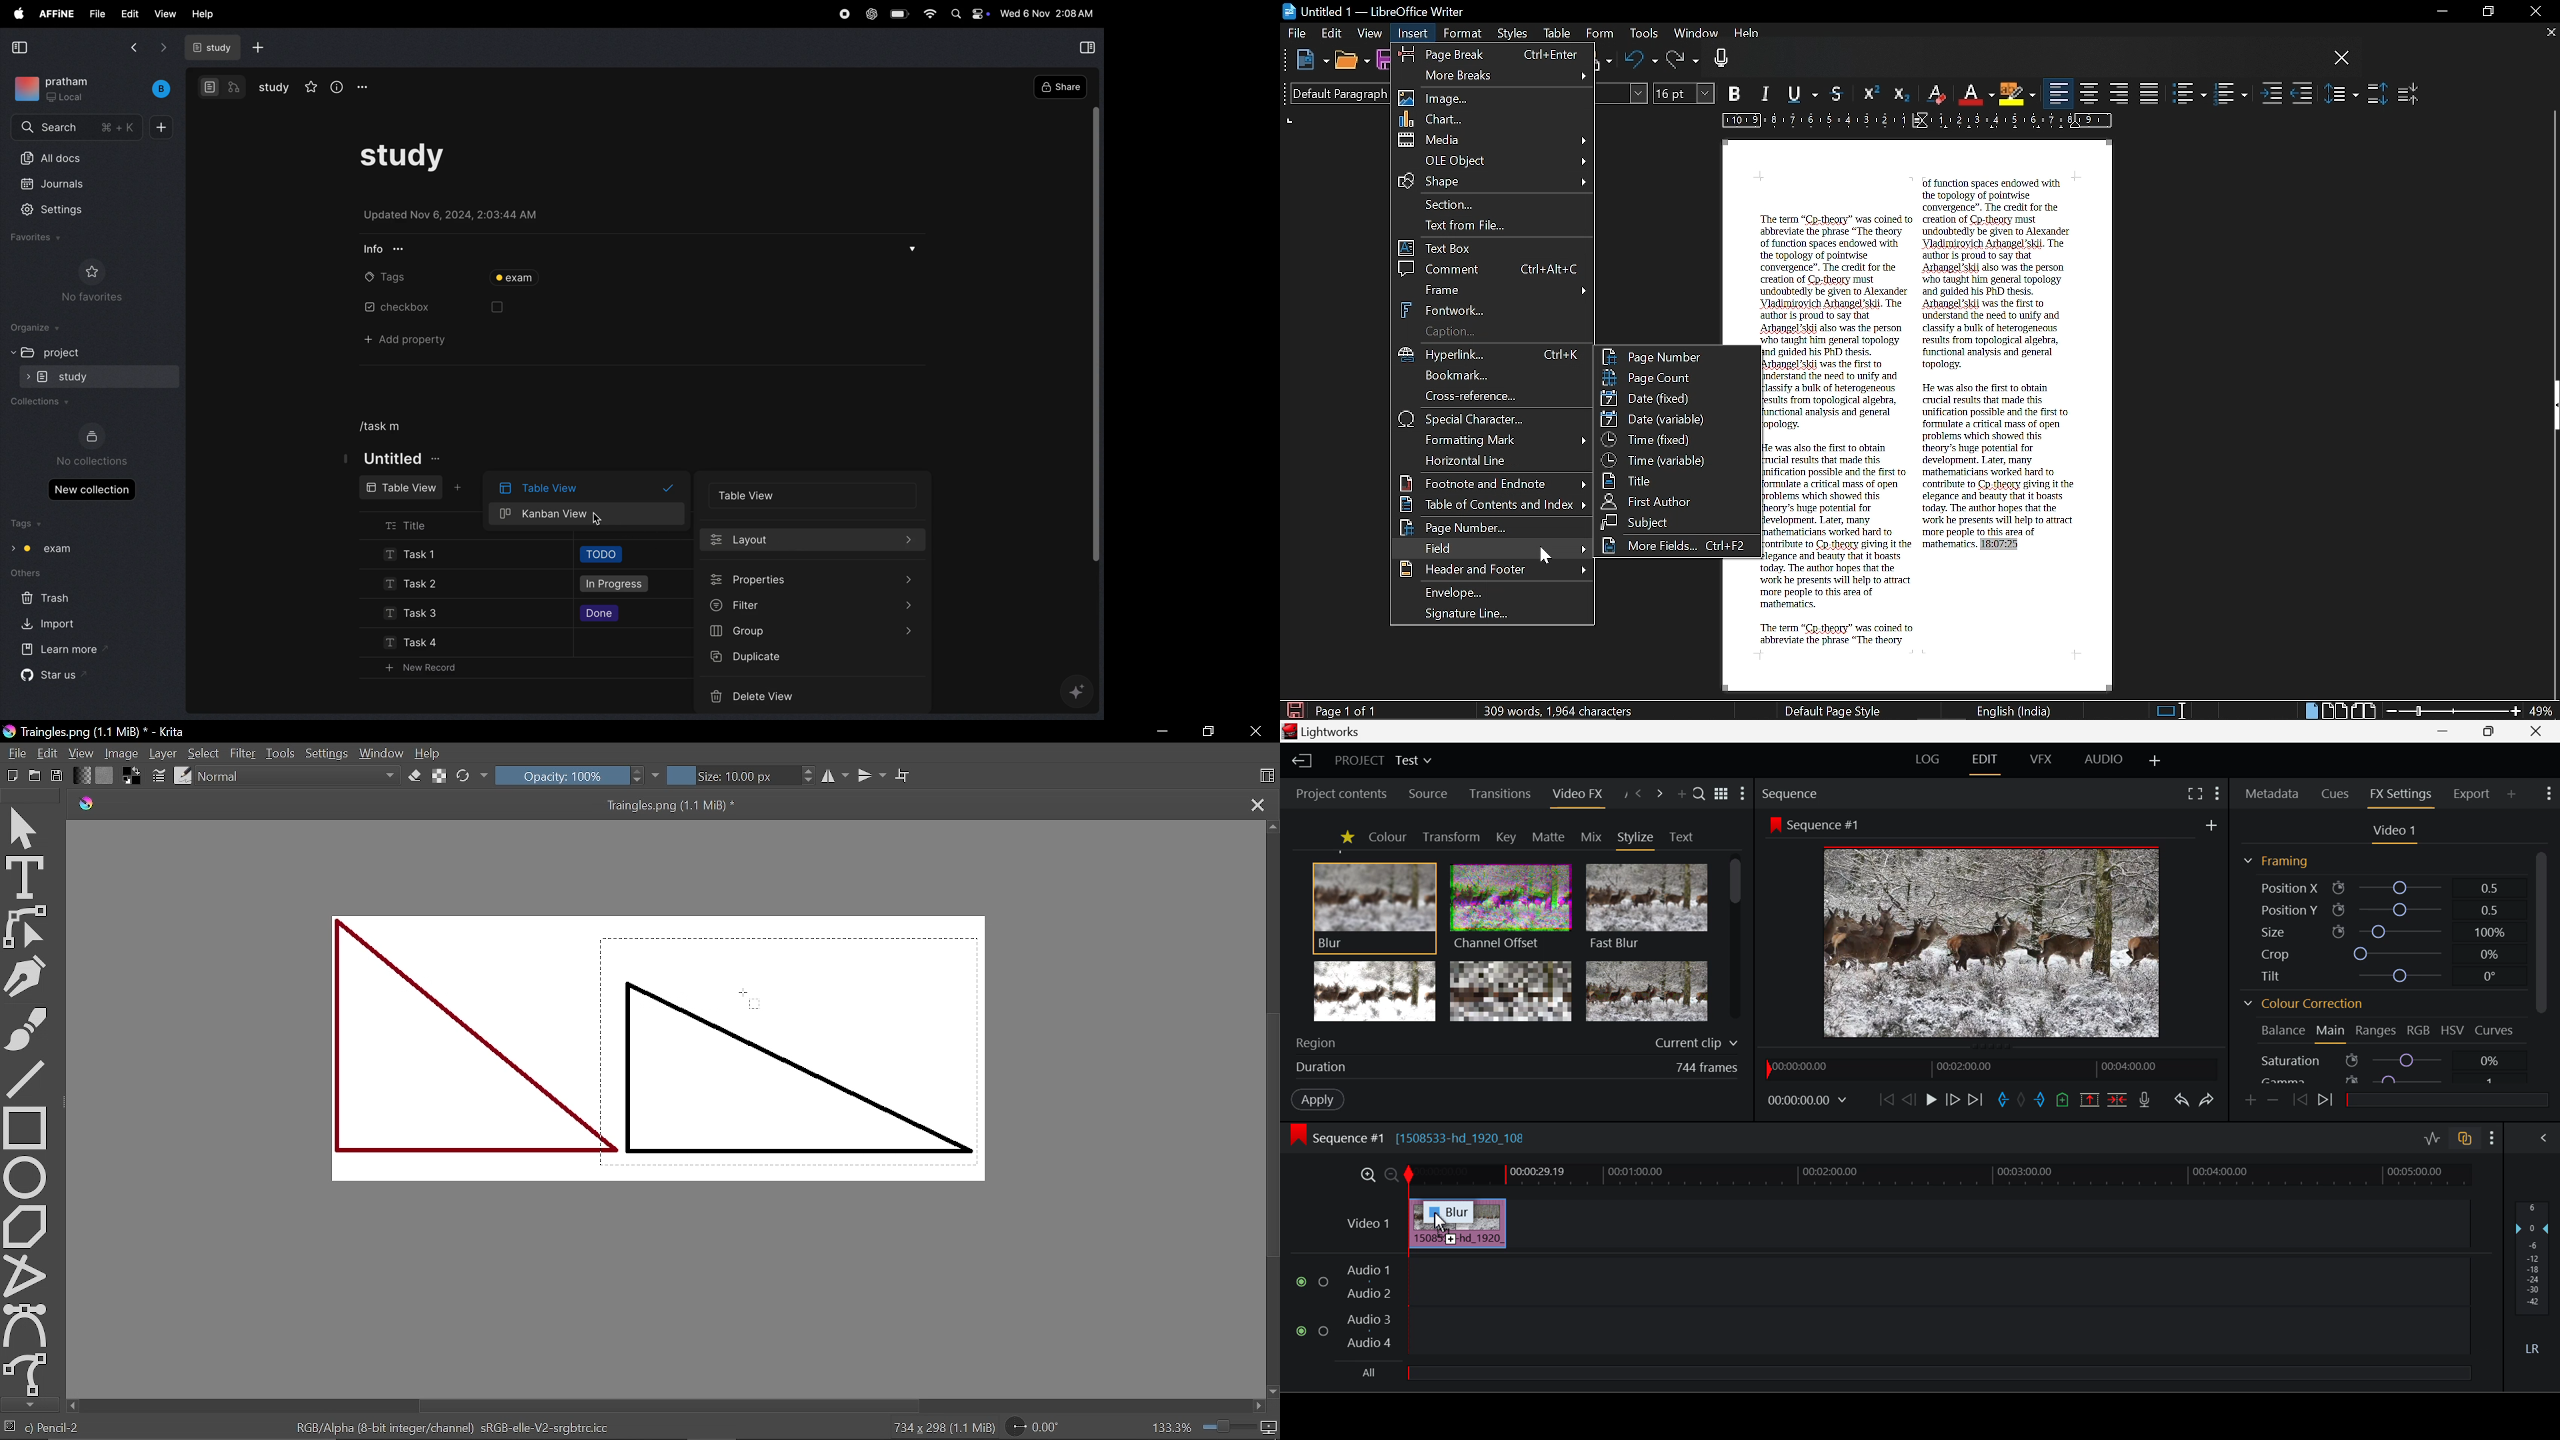 This screenshot has width=2576, height=1456. I want to click on Cursor DRAG_TO Effect on Clip, so click(1457, 1224).